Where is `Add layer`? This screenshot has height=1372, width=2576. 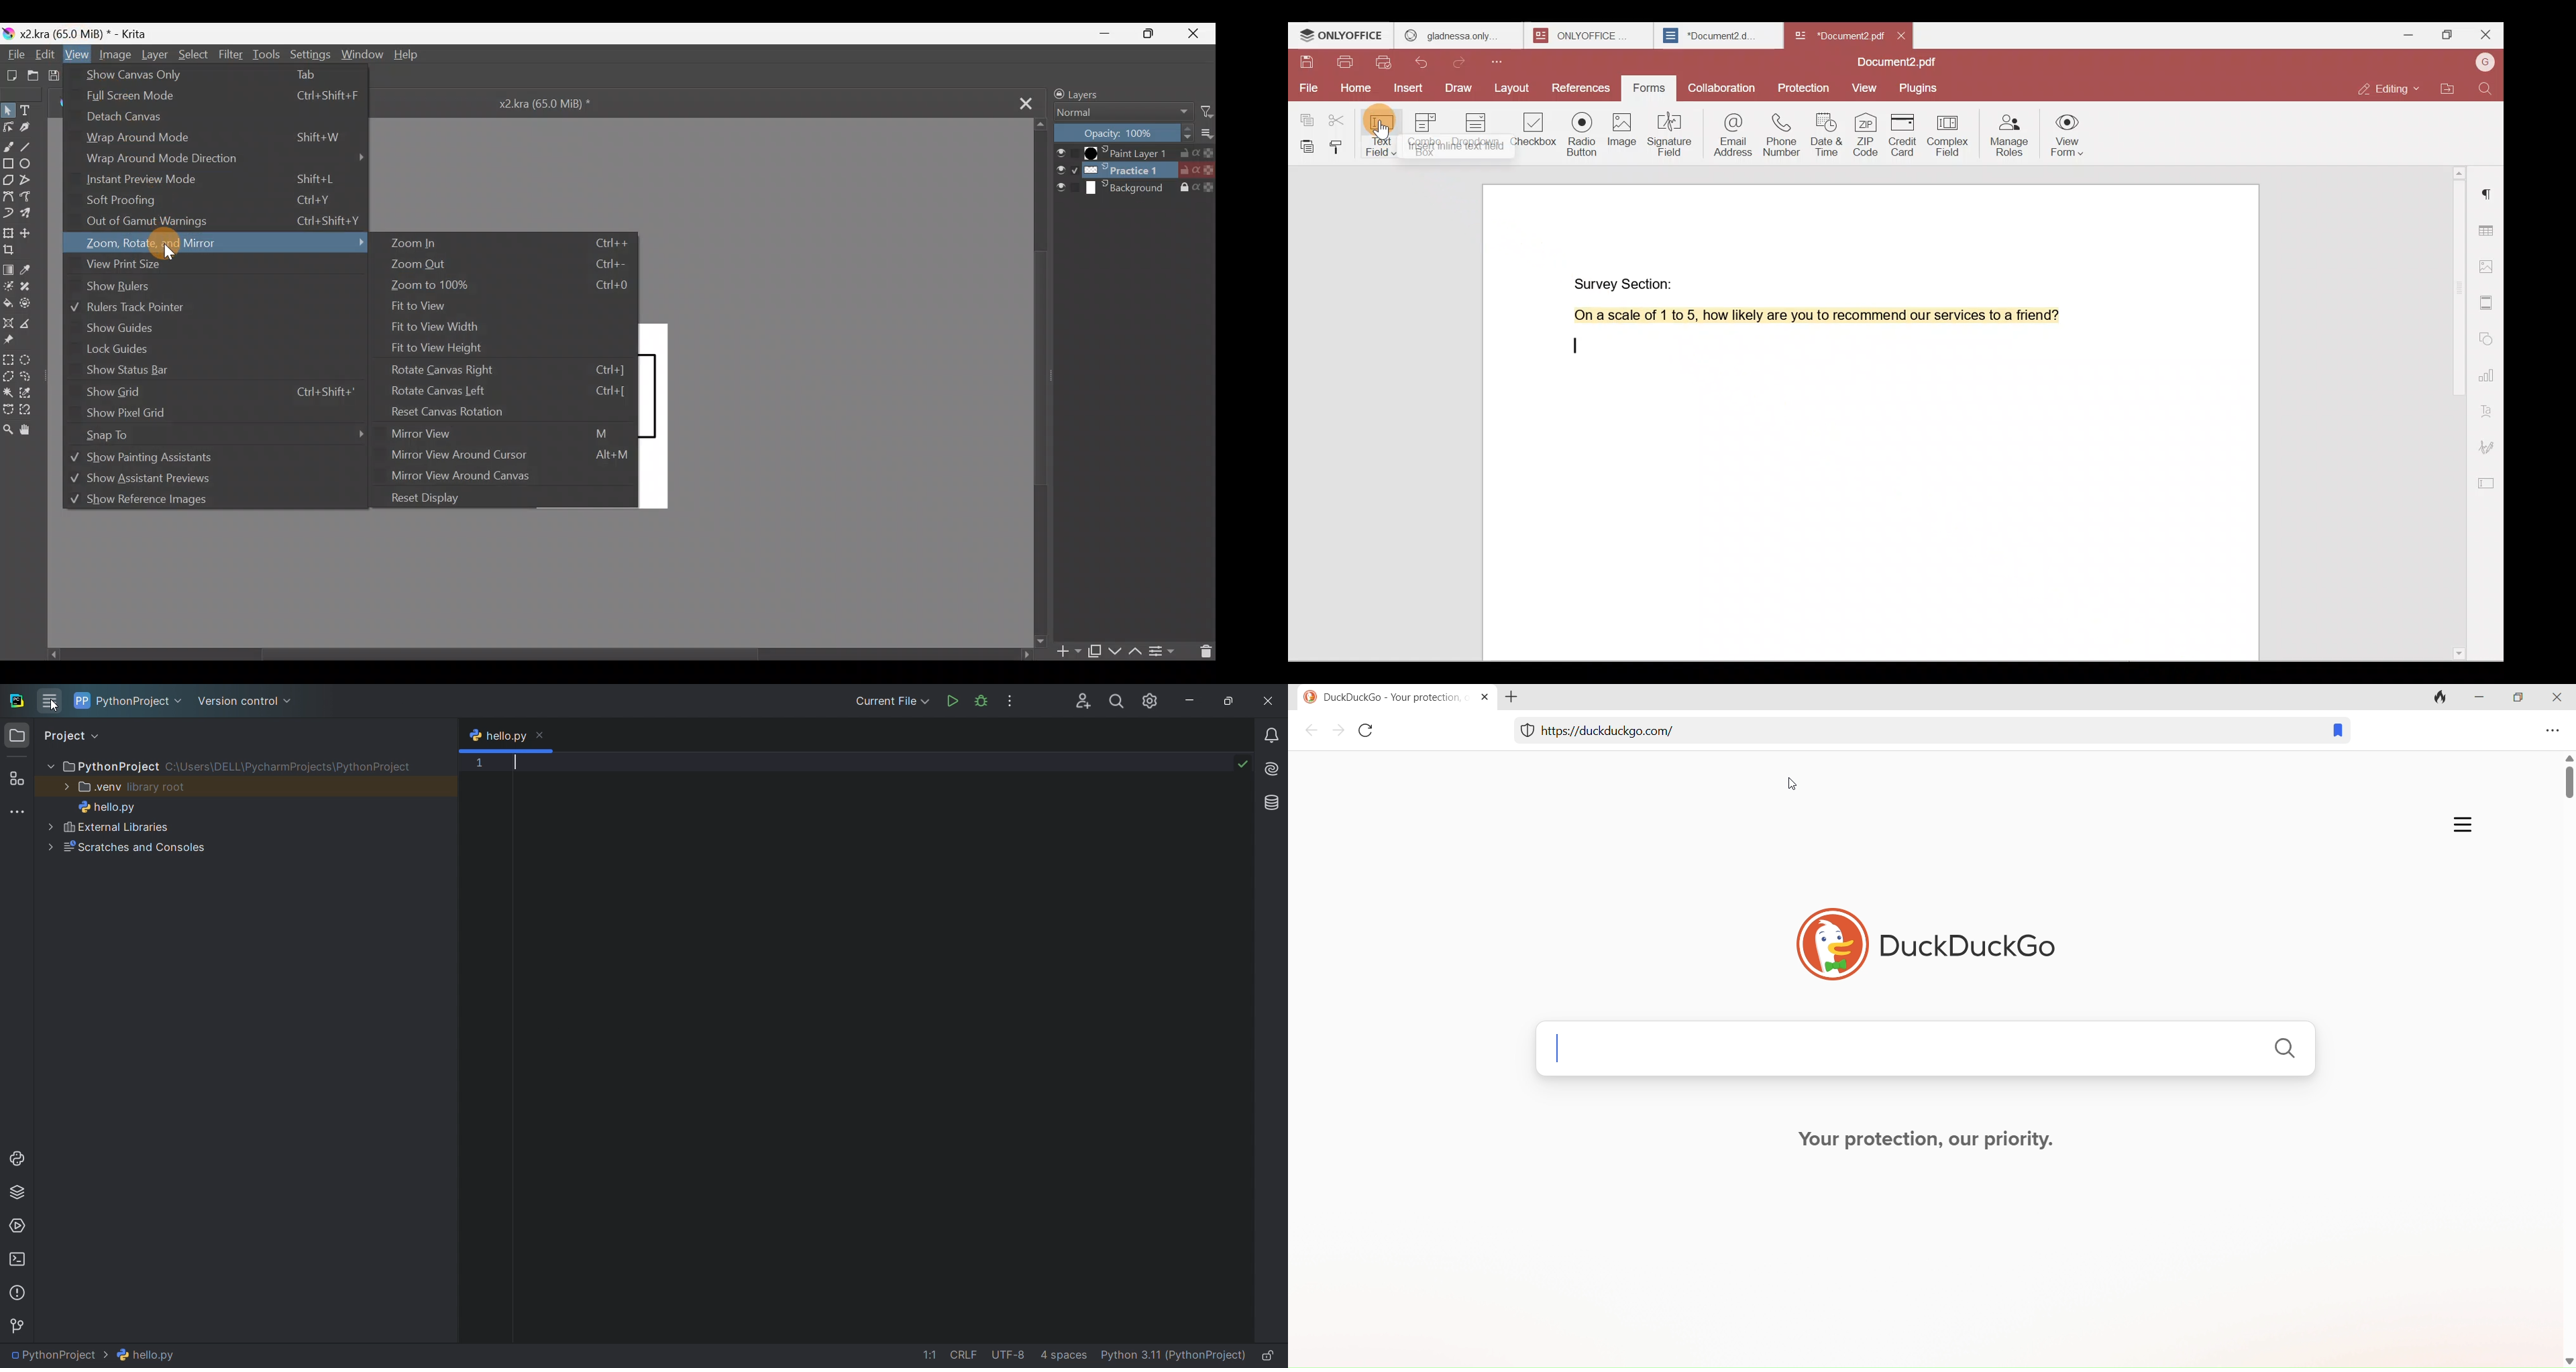 Add layer is located at coordinates (1071, 653).